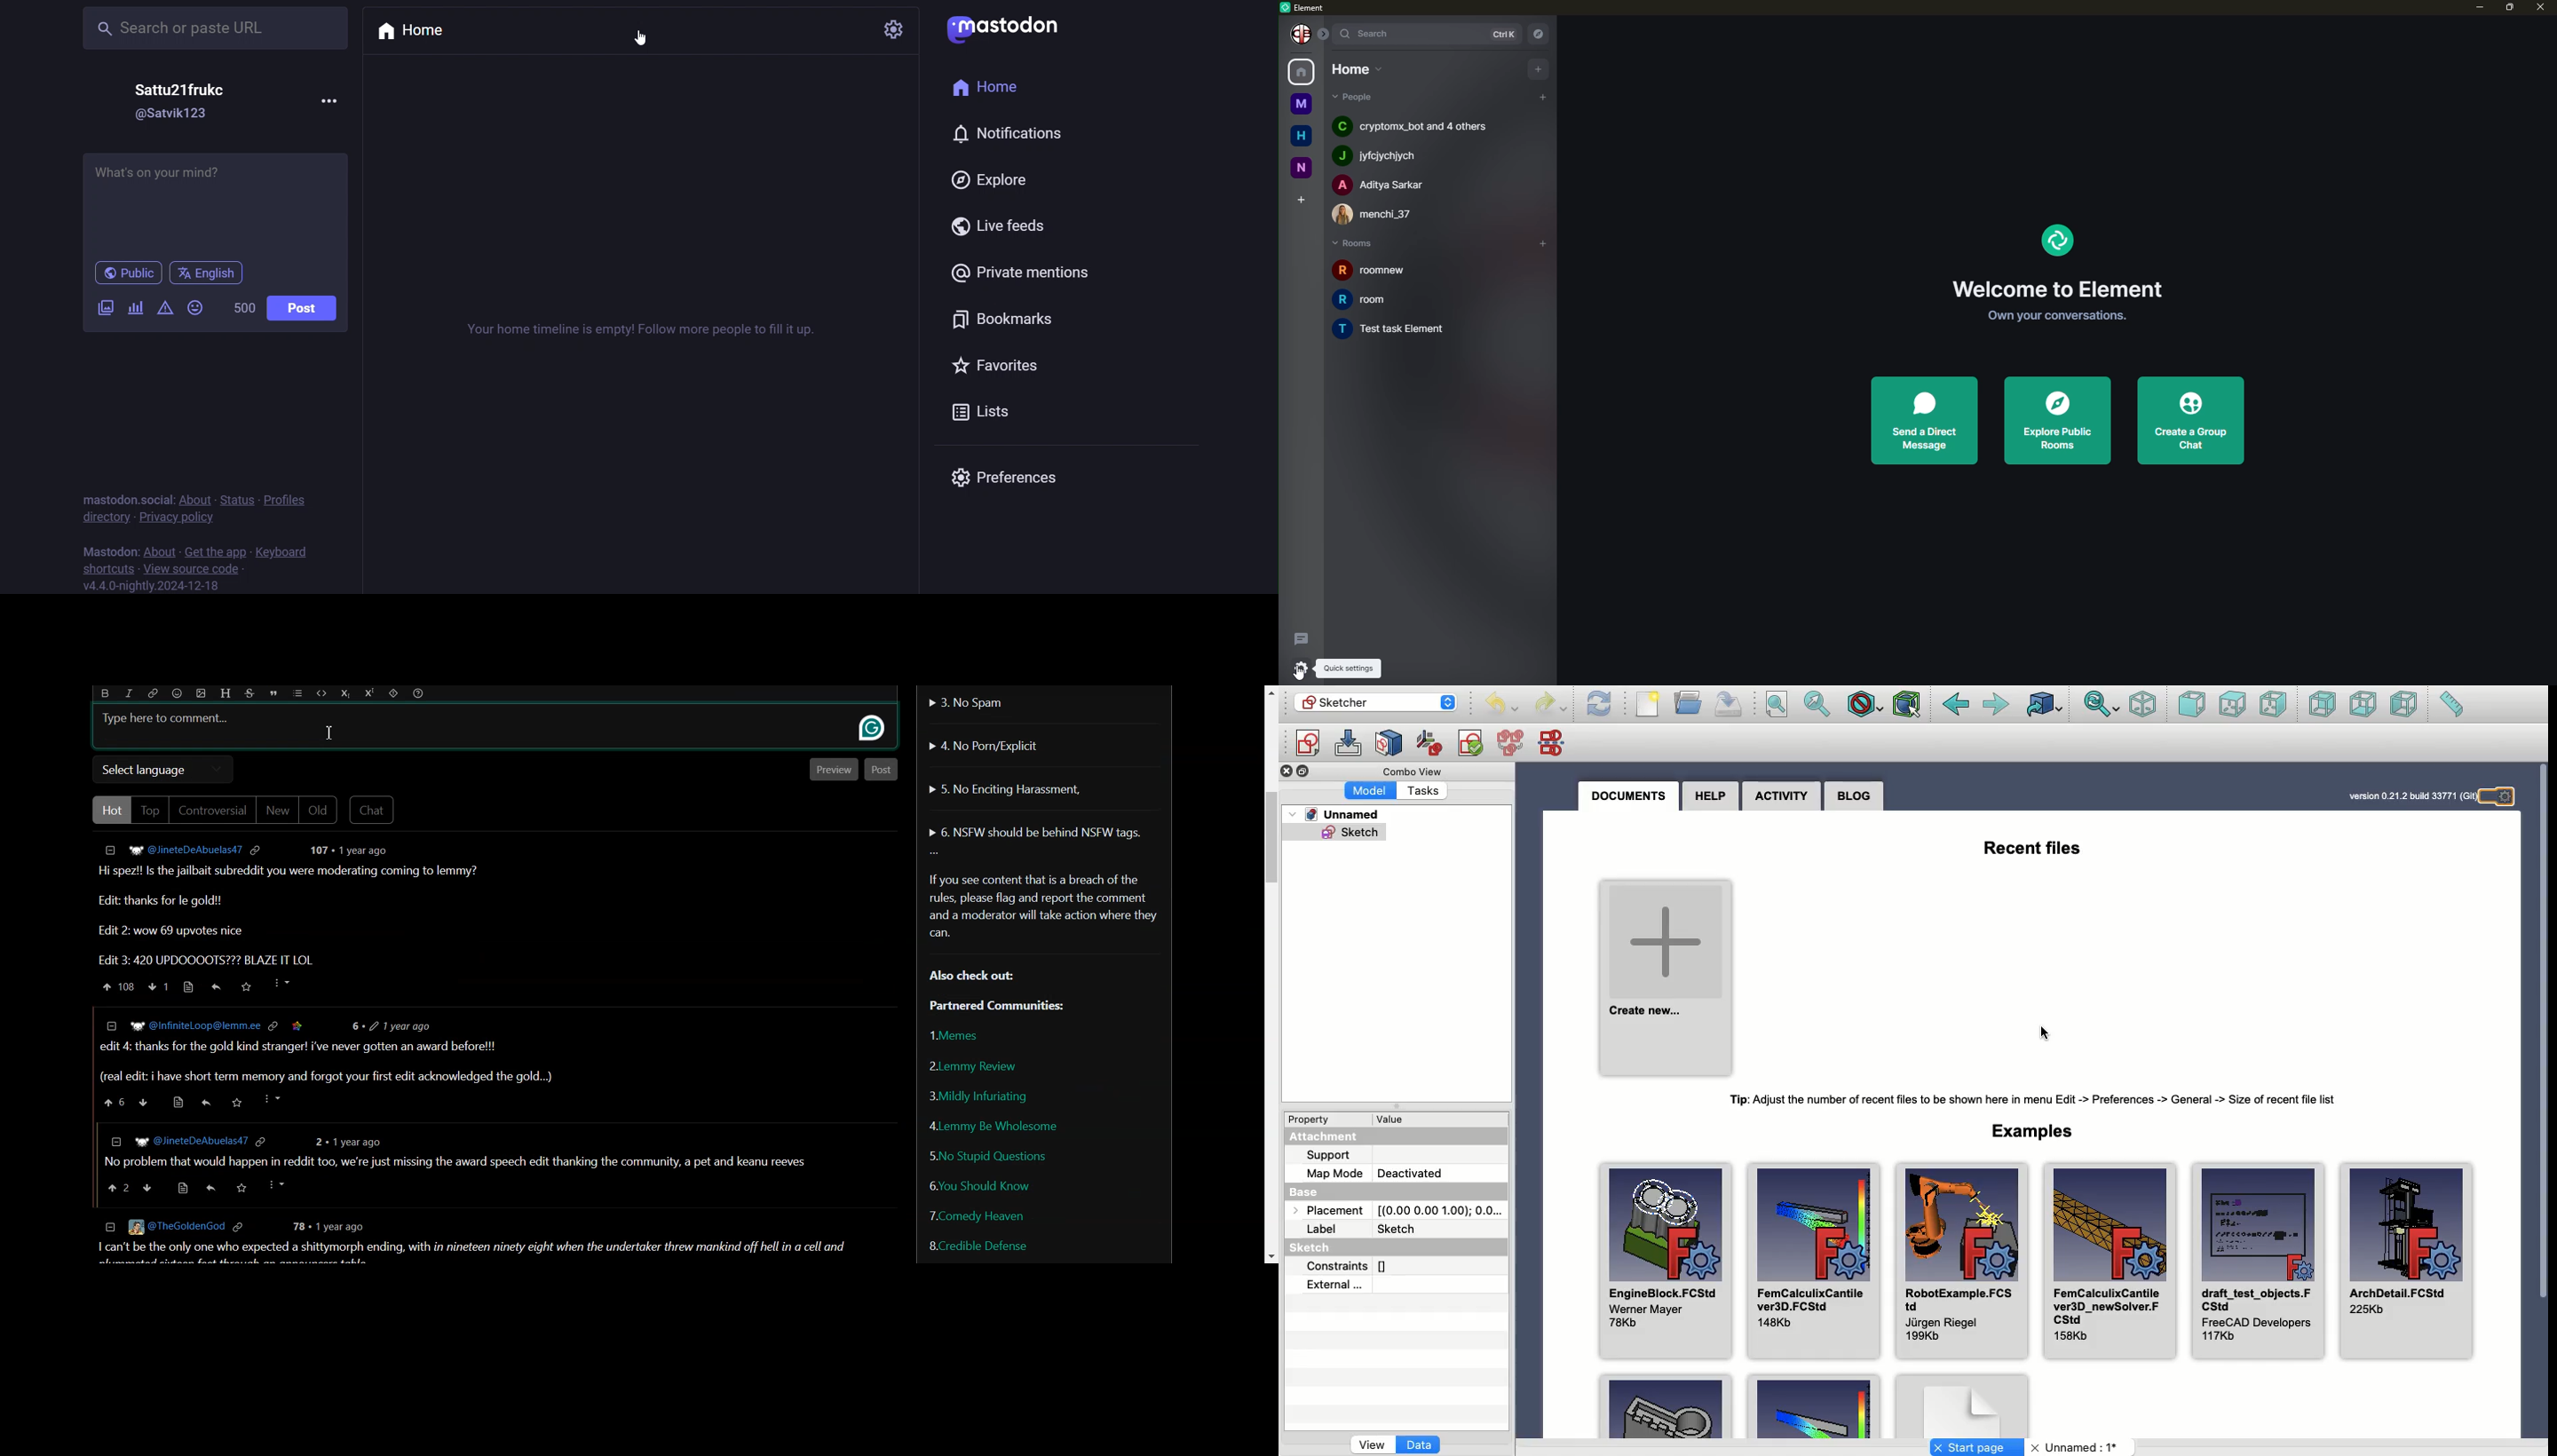 This screenshot has height=1456, width=2576. I want to click on Example 1, so click(1669, 1408).